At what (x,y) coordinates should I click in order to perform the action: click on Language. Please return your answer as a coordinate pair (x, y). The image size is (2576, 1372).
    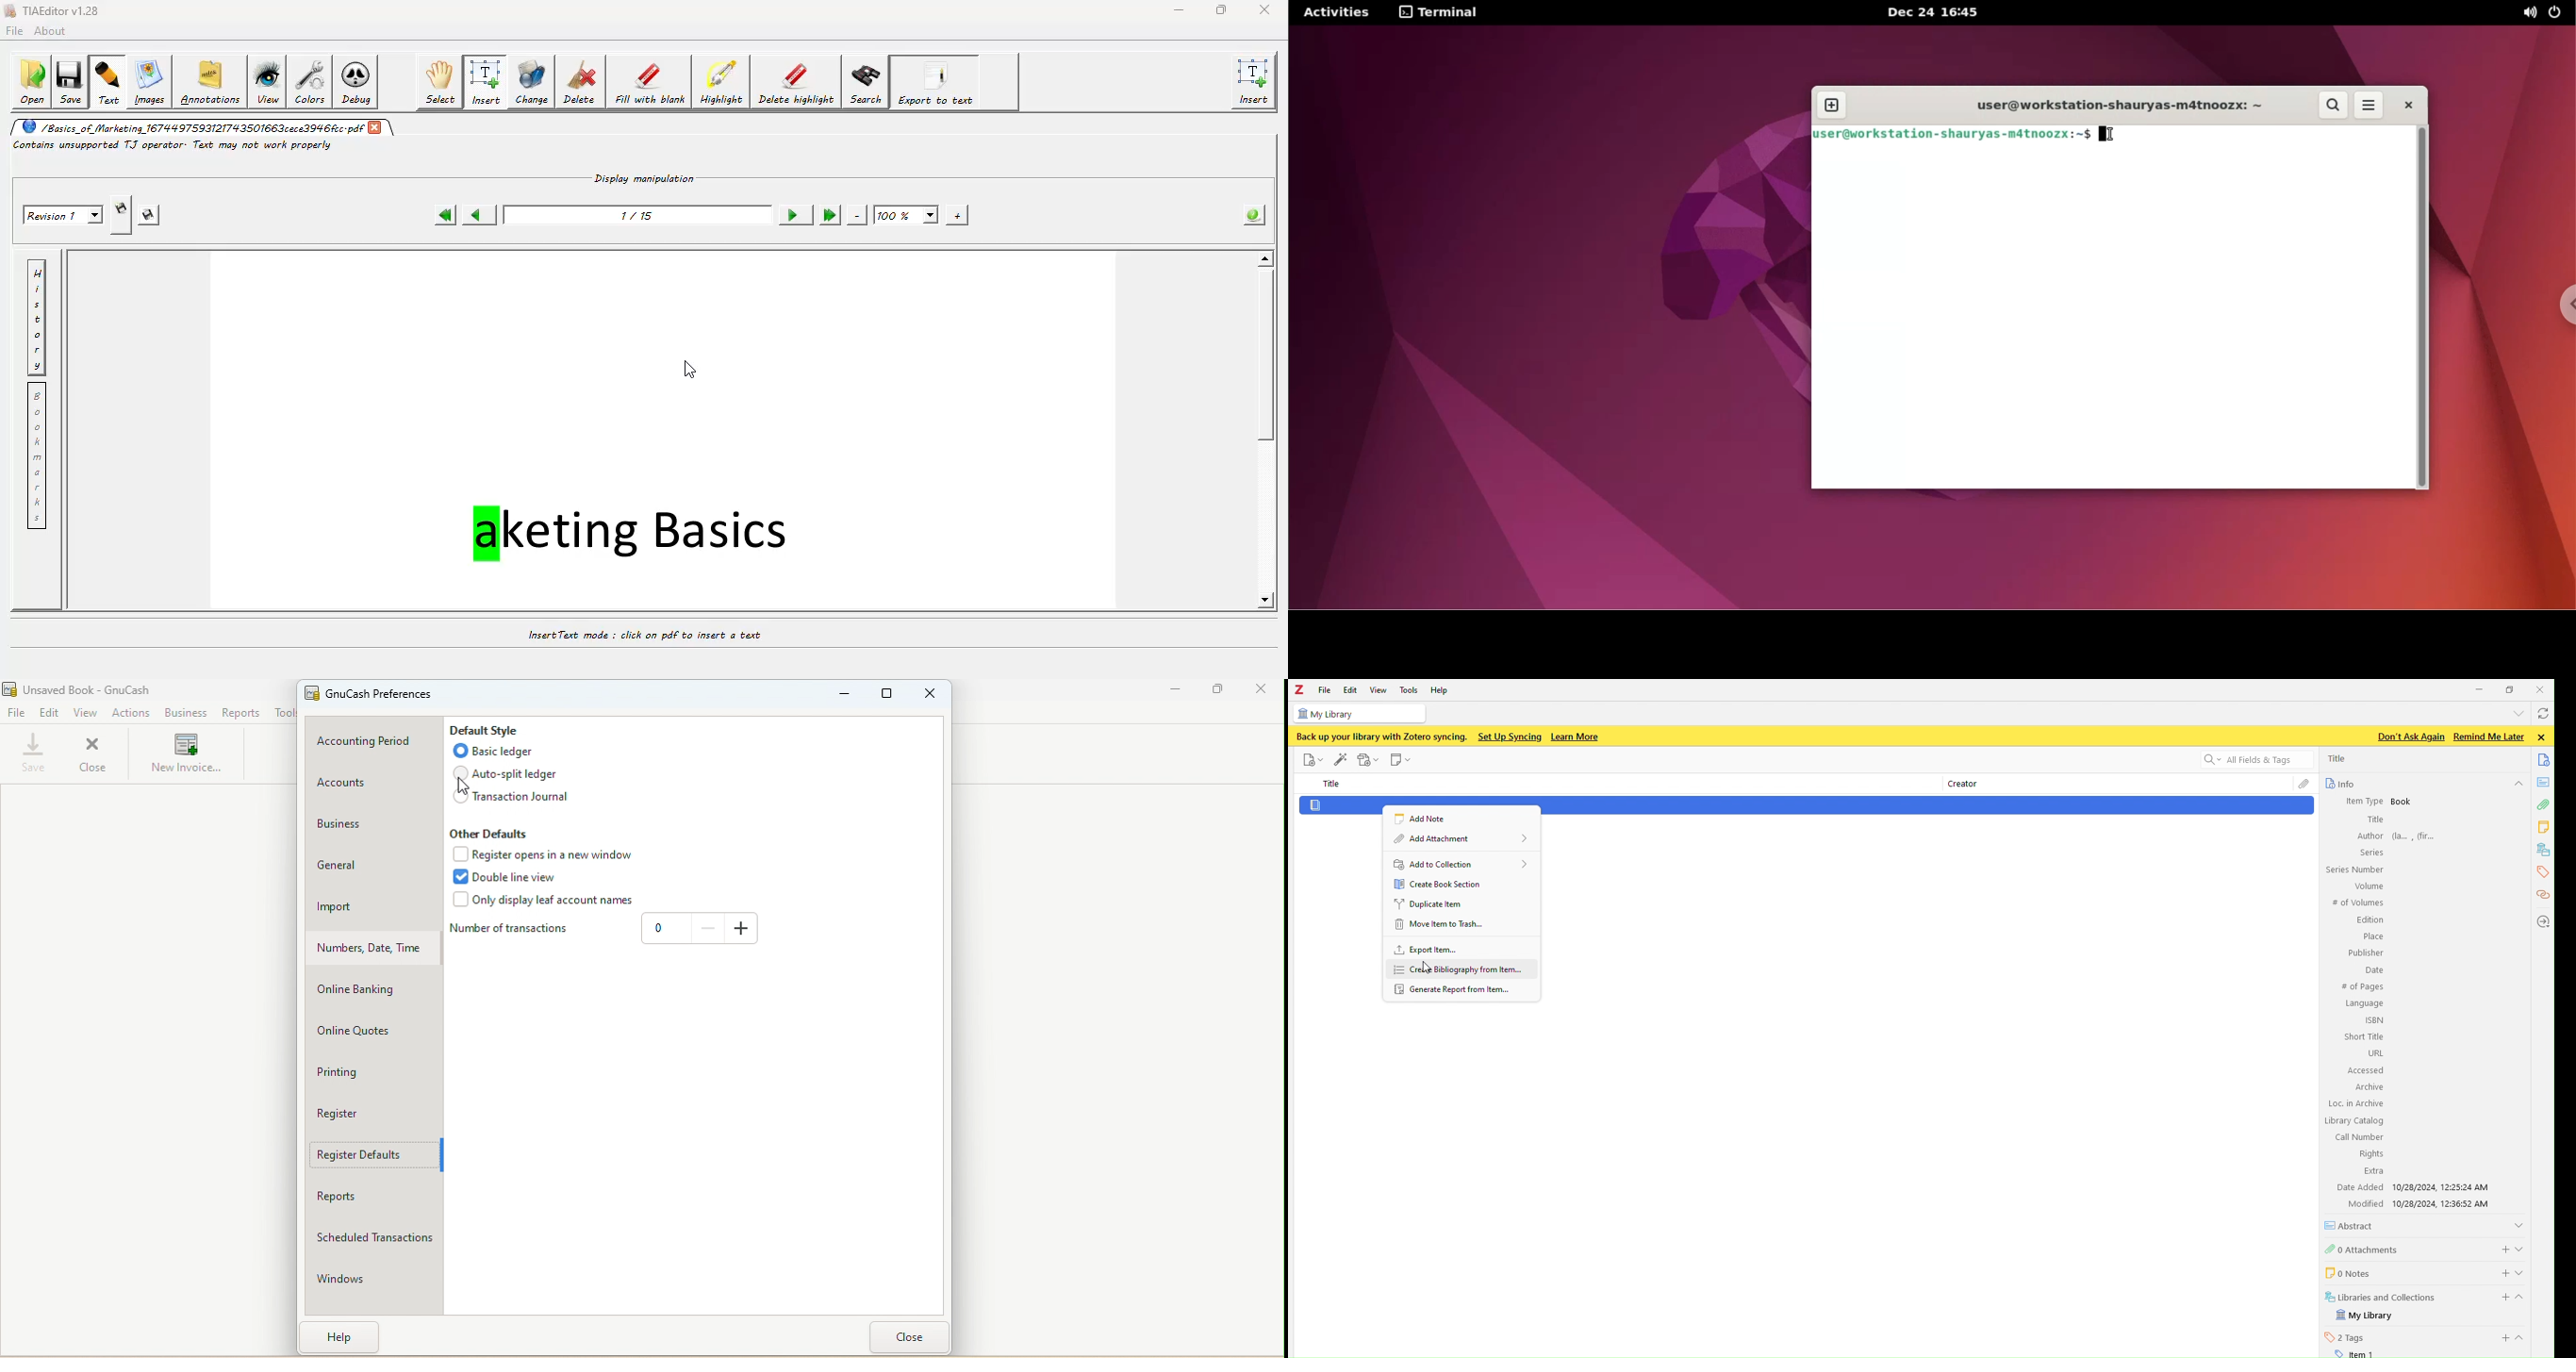
    Looking at the image, I should click on (2364, 1004).